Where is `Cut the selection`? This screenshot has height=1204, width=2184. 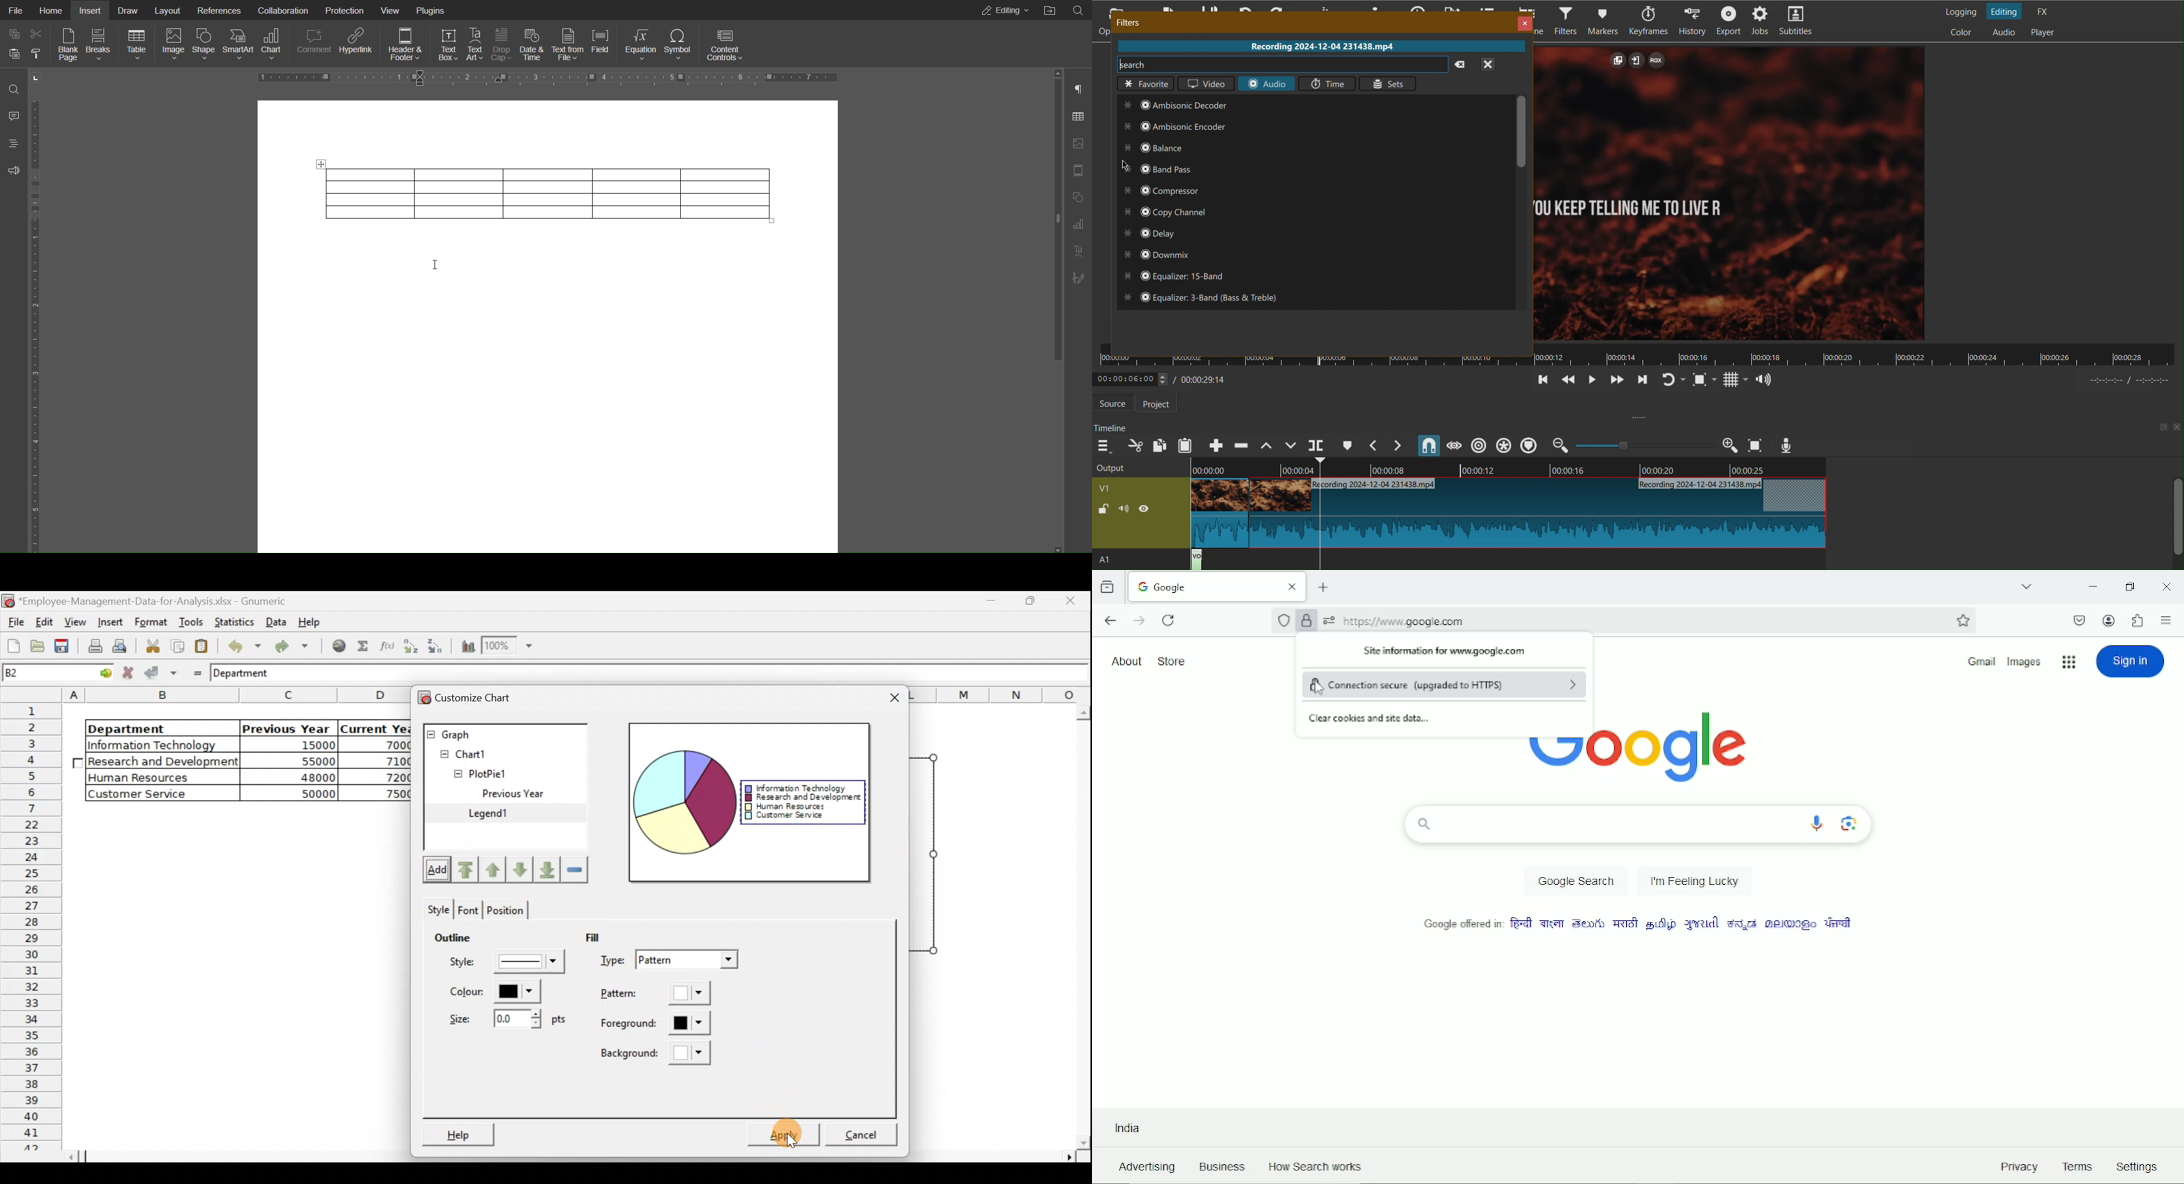 Cut the selection is located at coordinates (152, 644).